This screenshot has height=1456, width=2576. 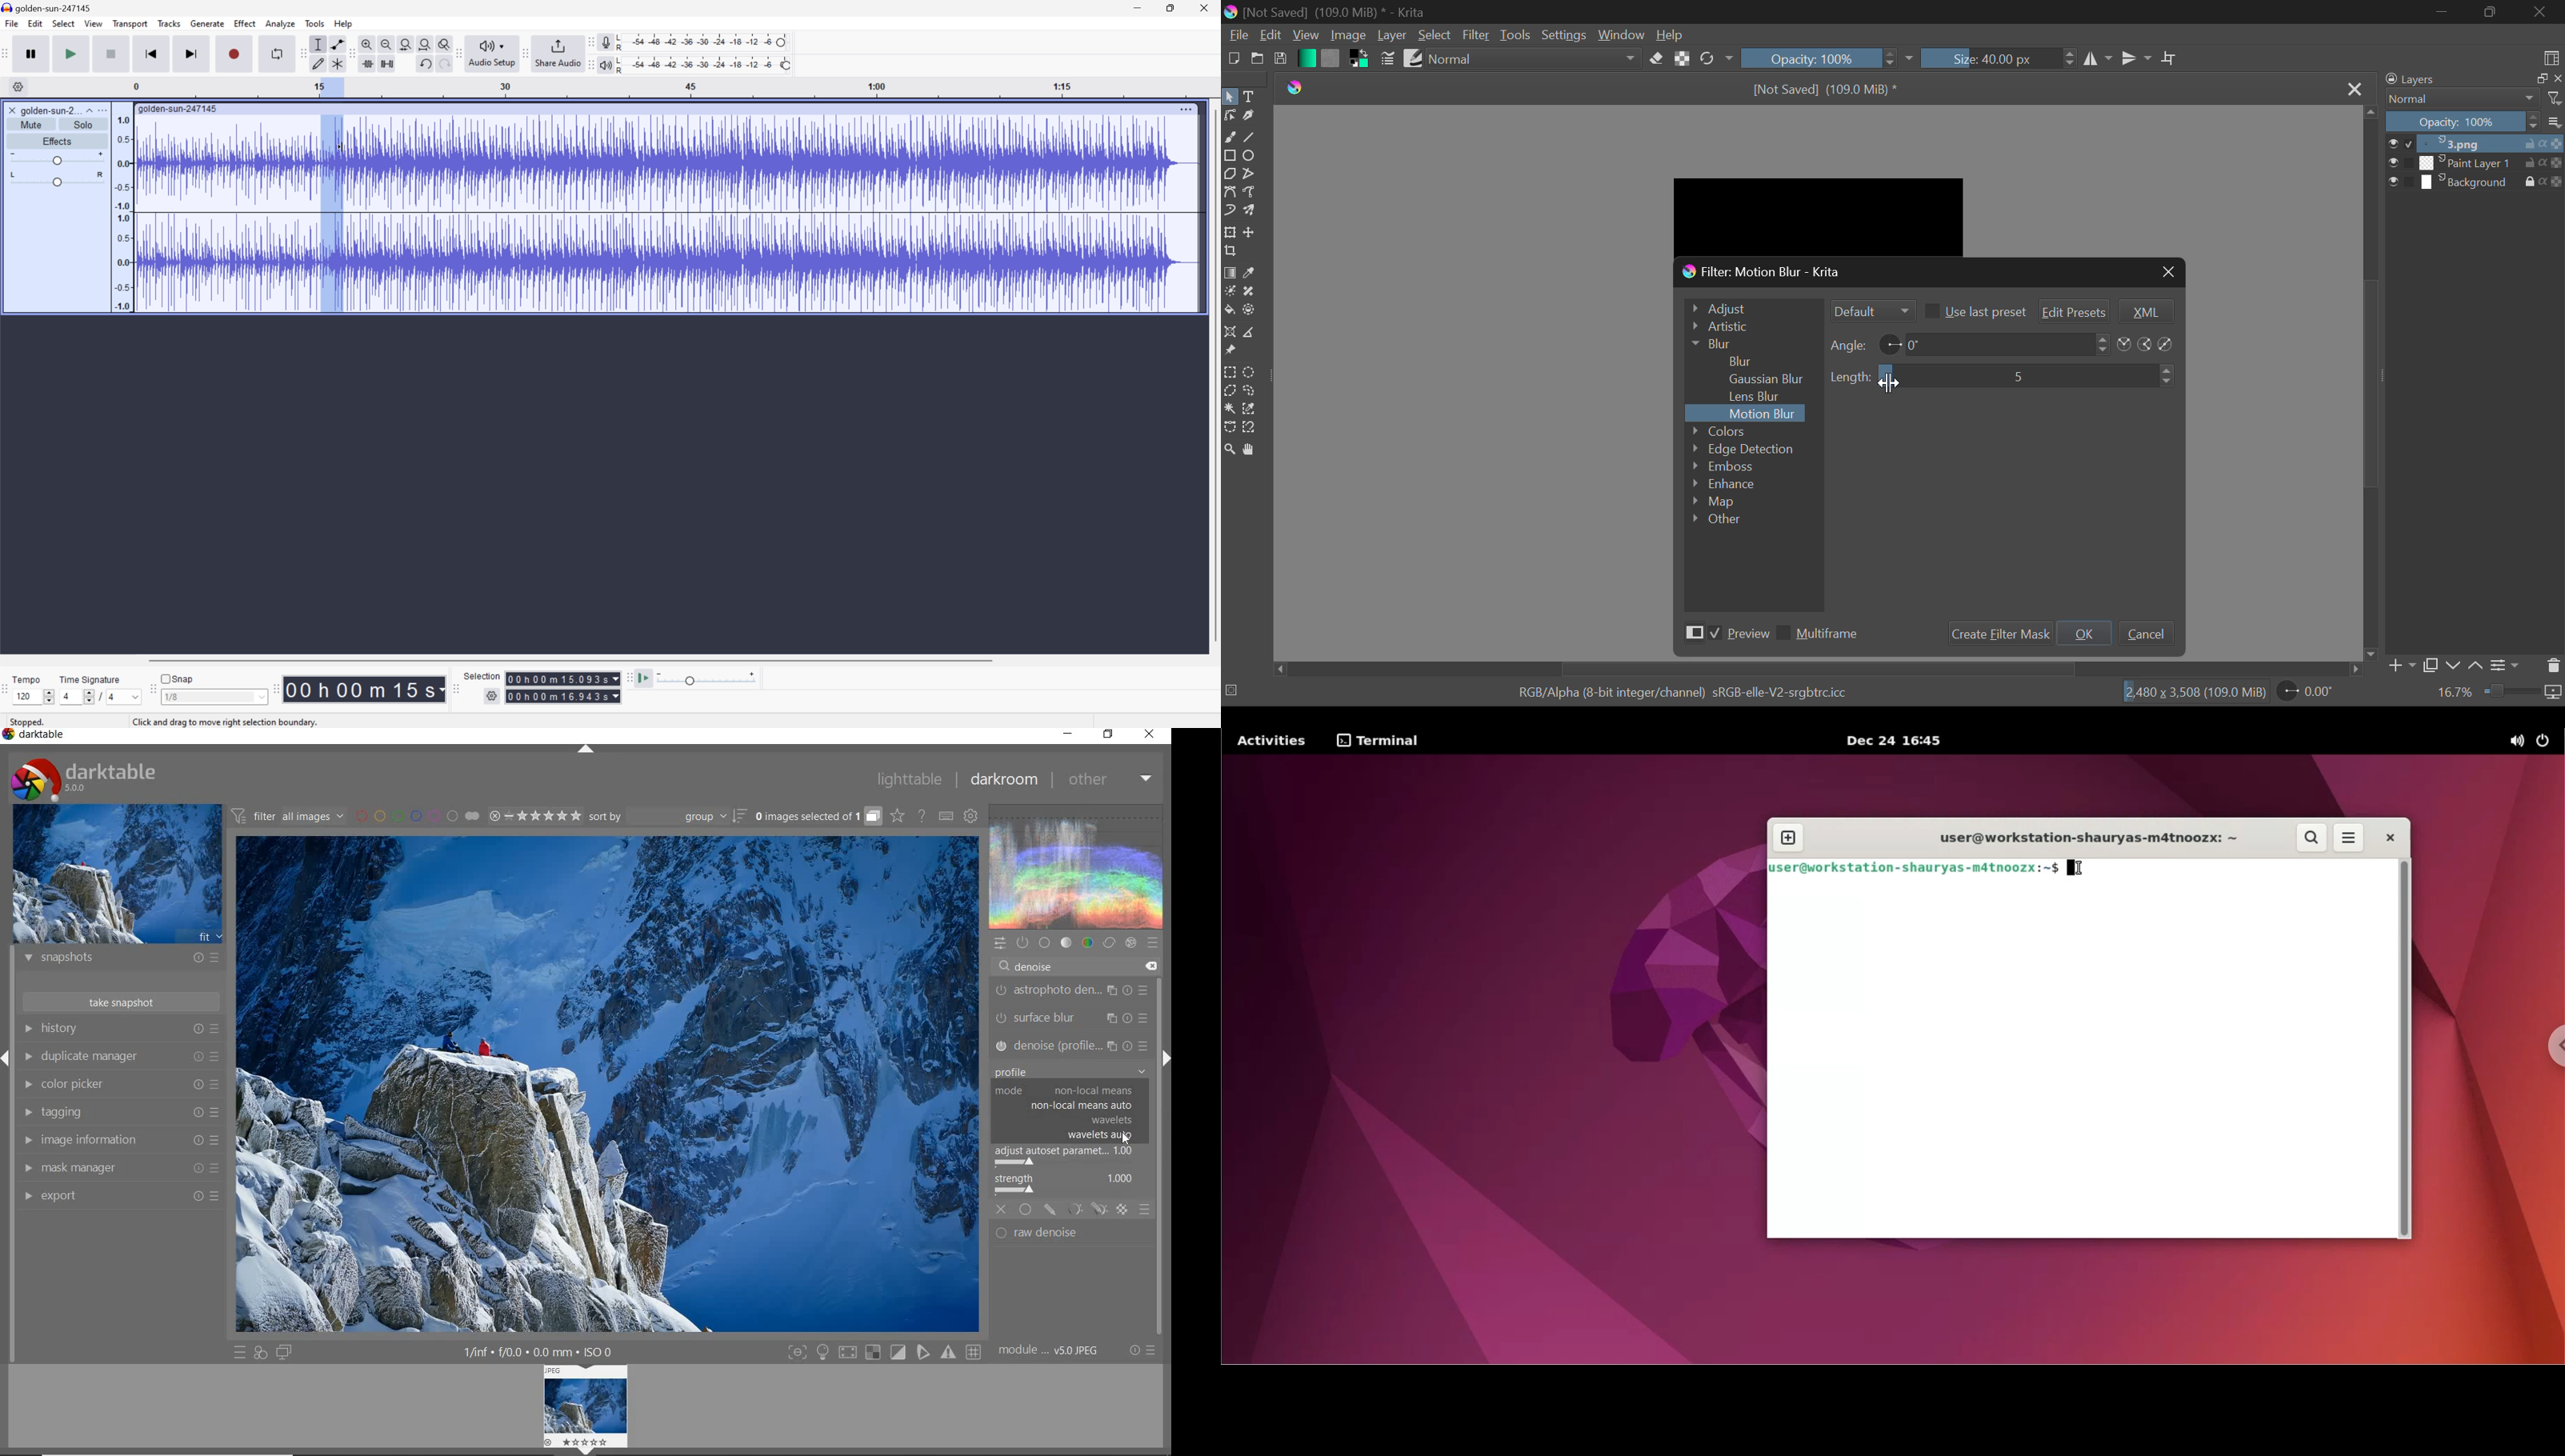 I want to click on golden-sun-247145, so click(x=178, y=108).